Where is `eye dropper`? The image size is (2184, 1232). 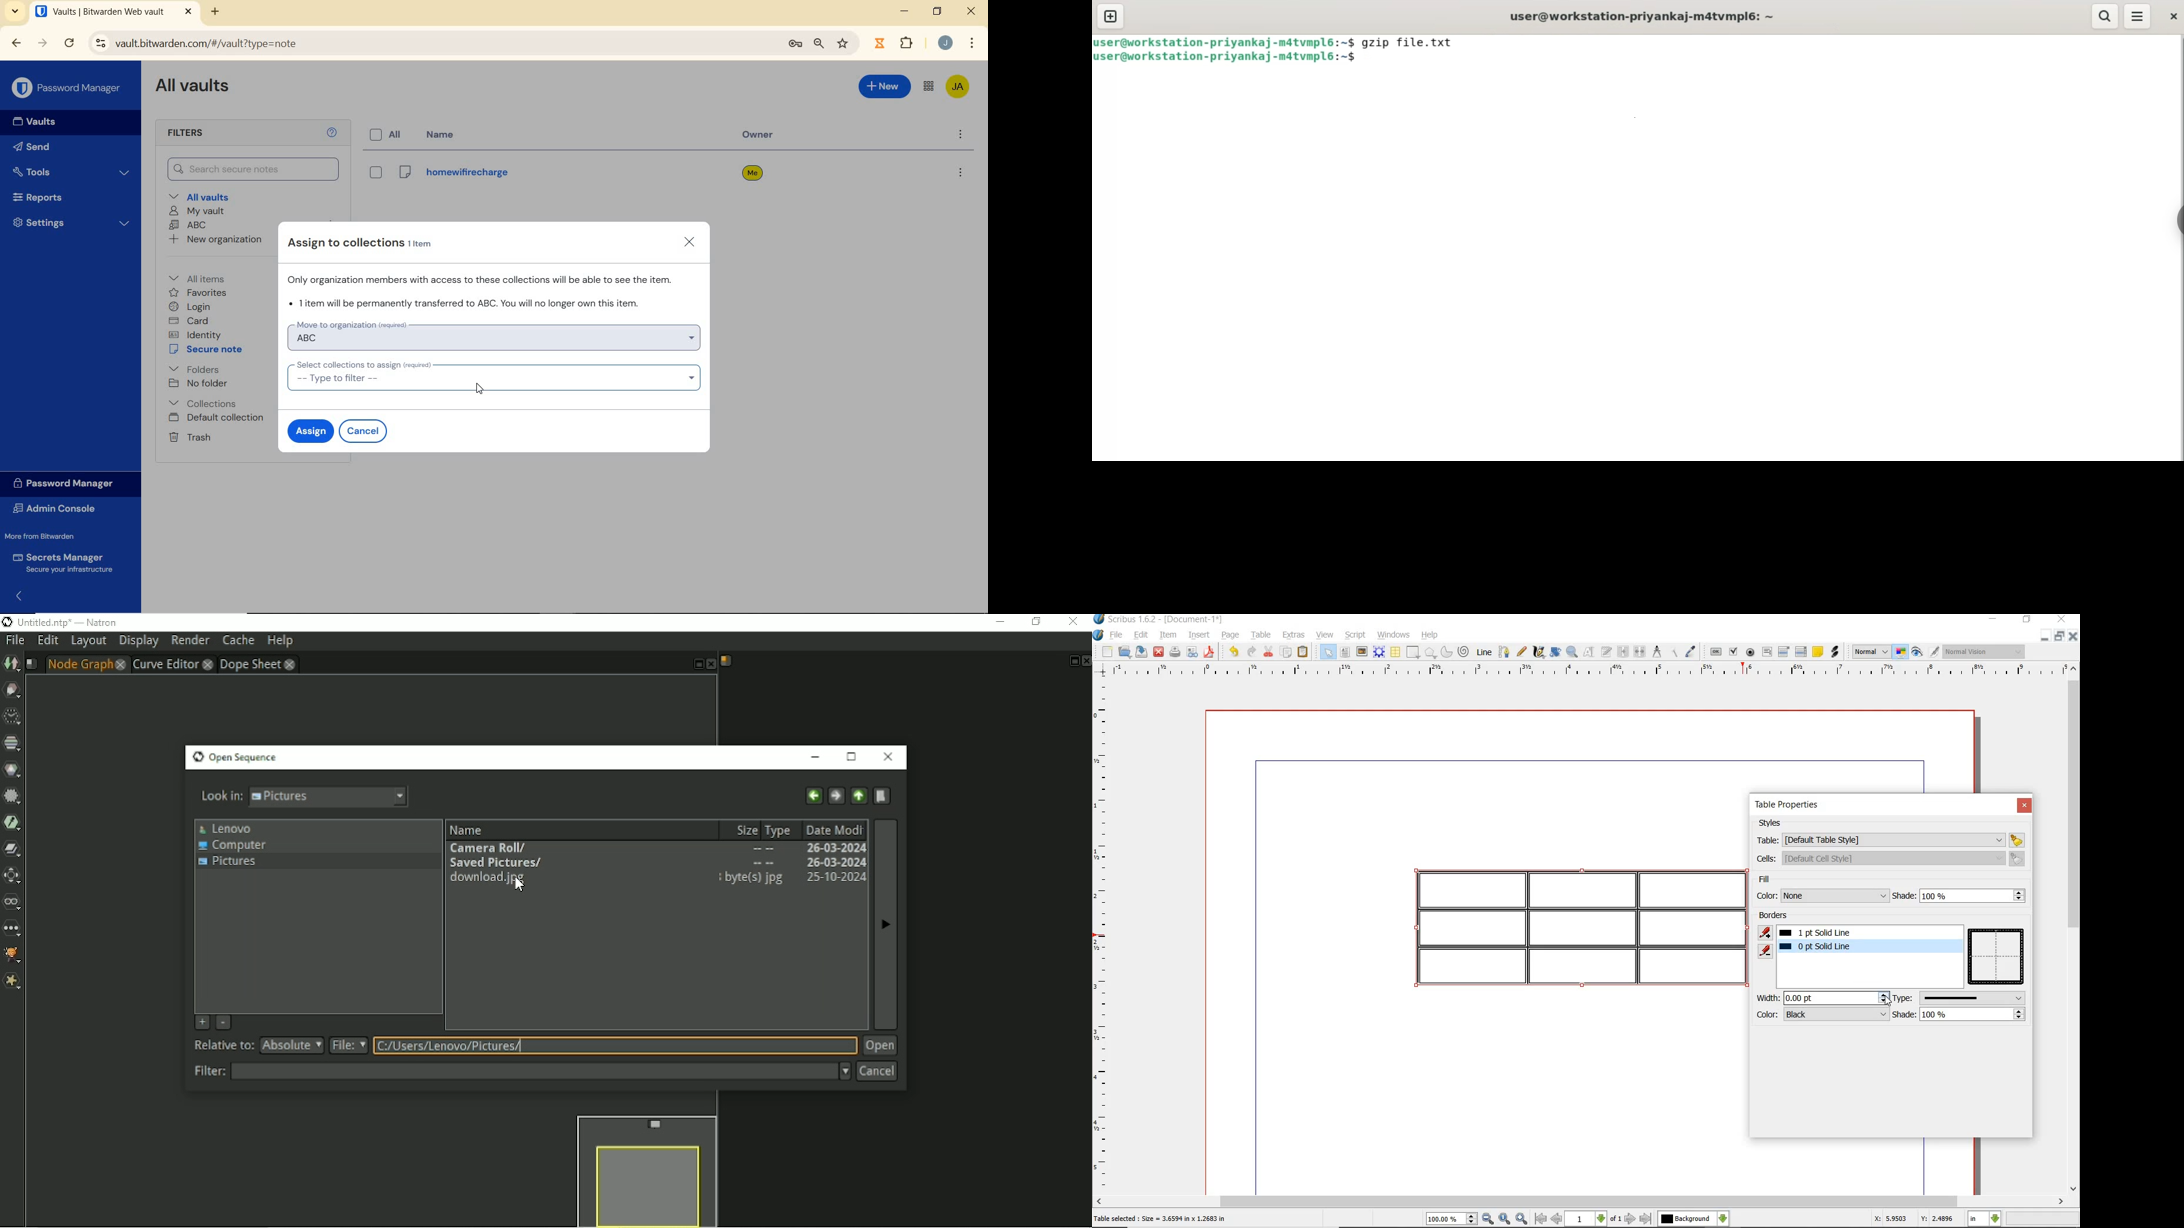 eye dropper is located at coordinates (1691, 653).